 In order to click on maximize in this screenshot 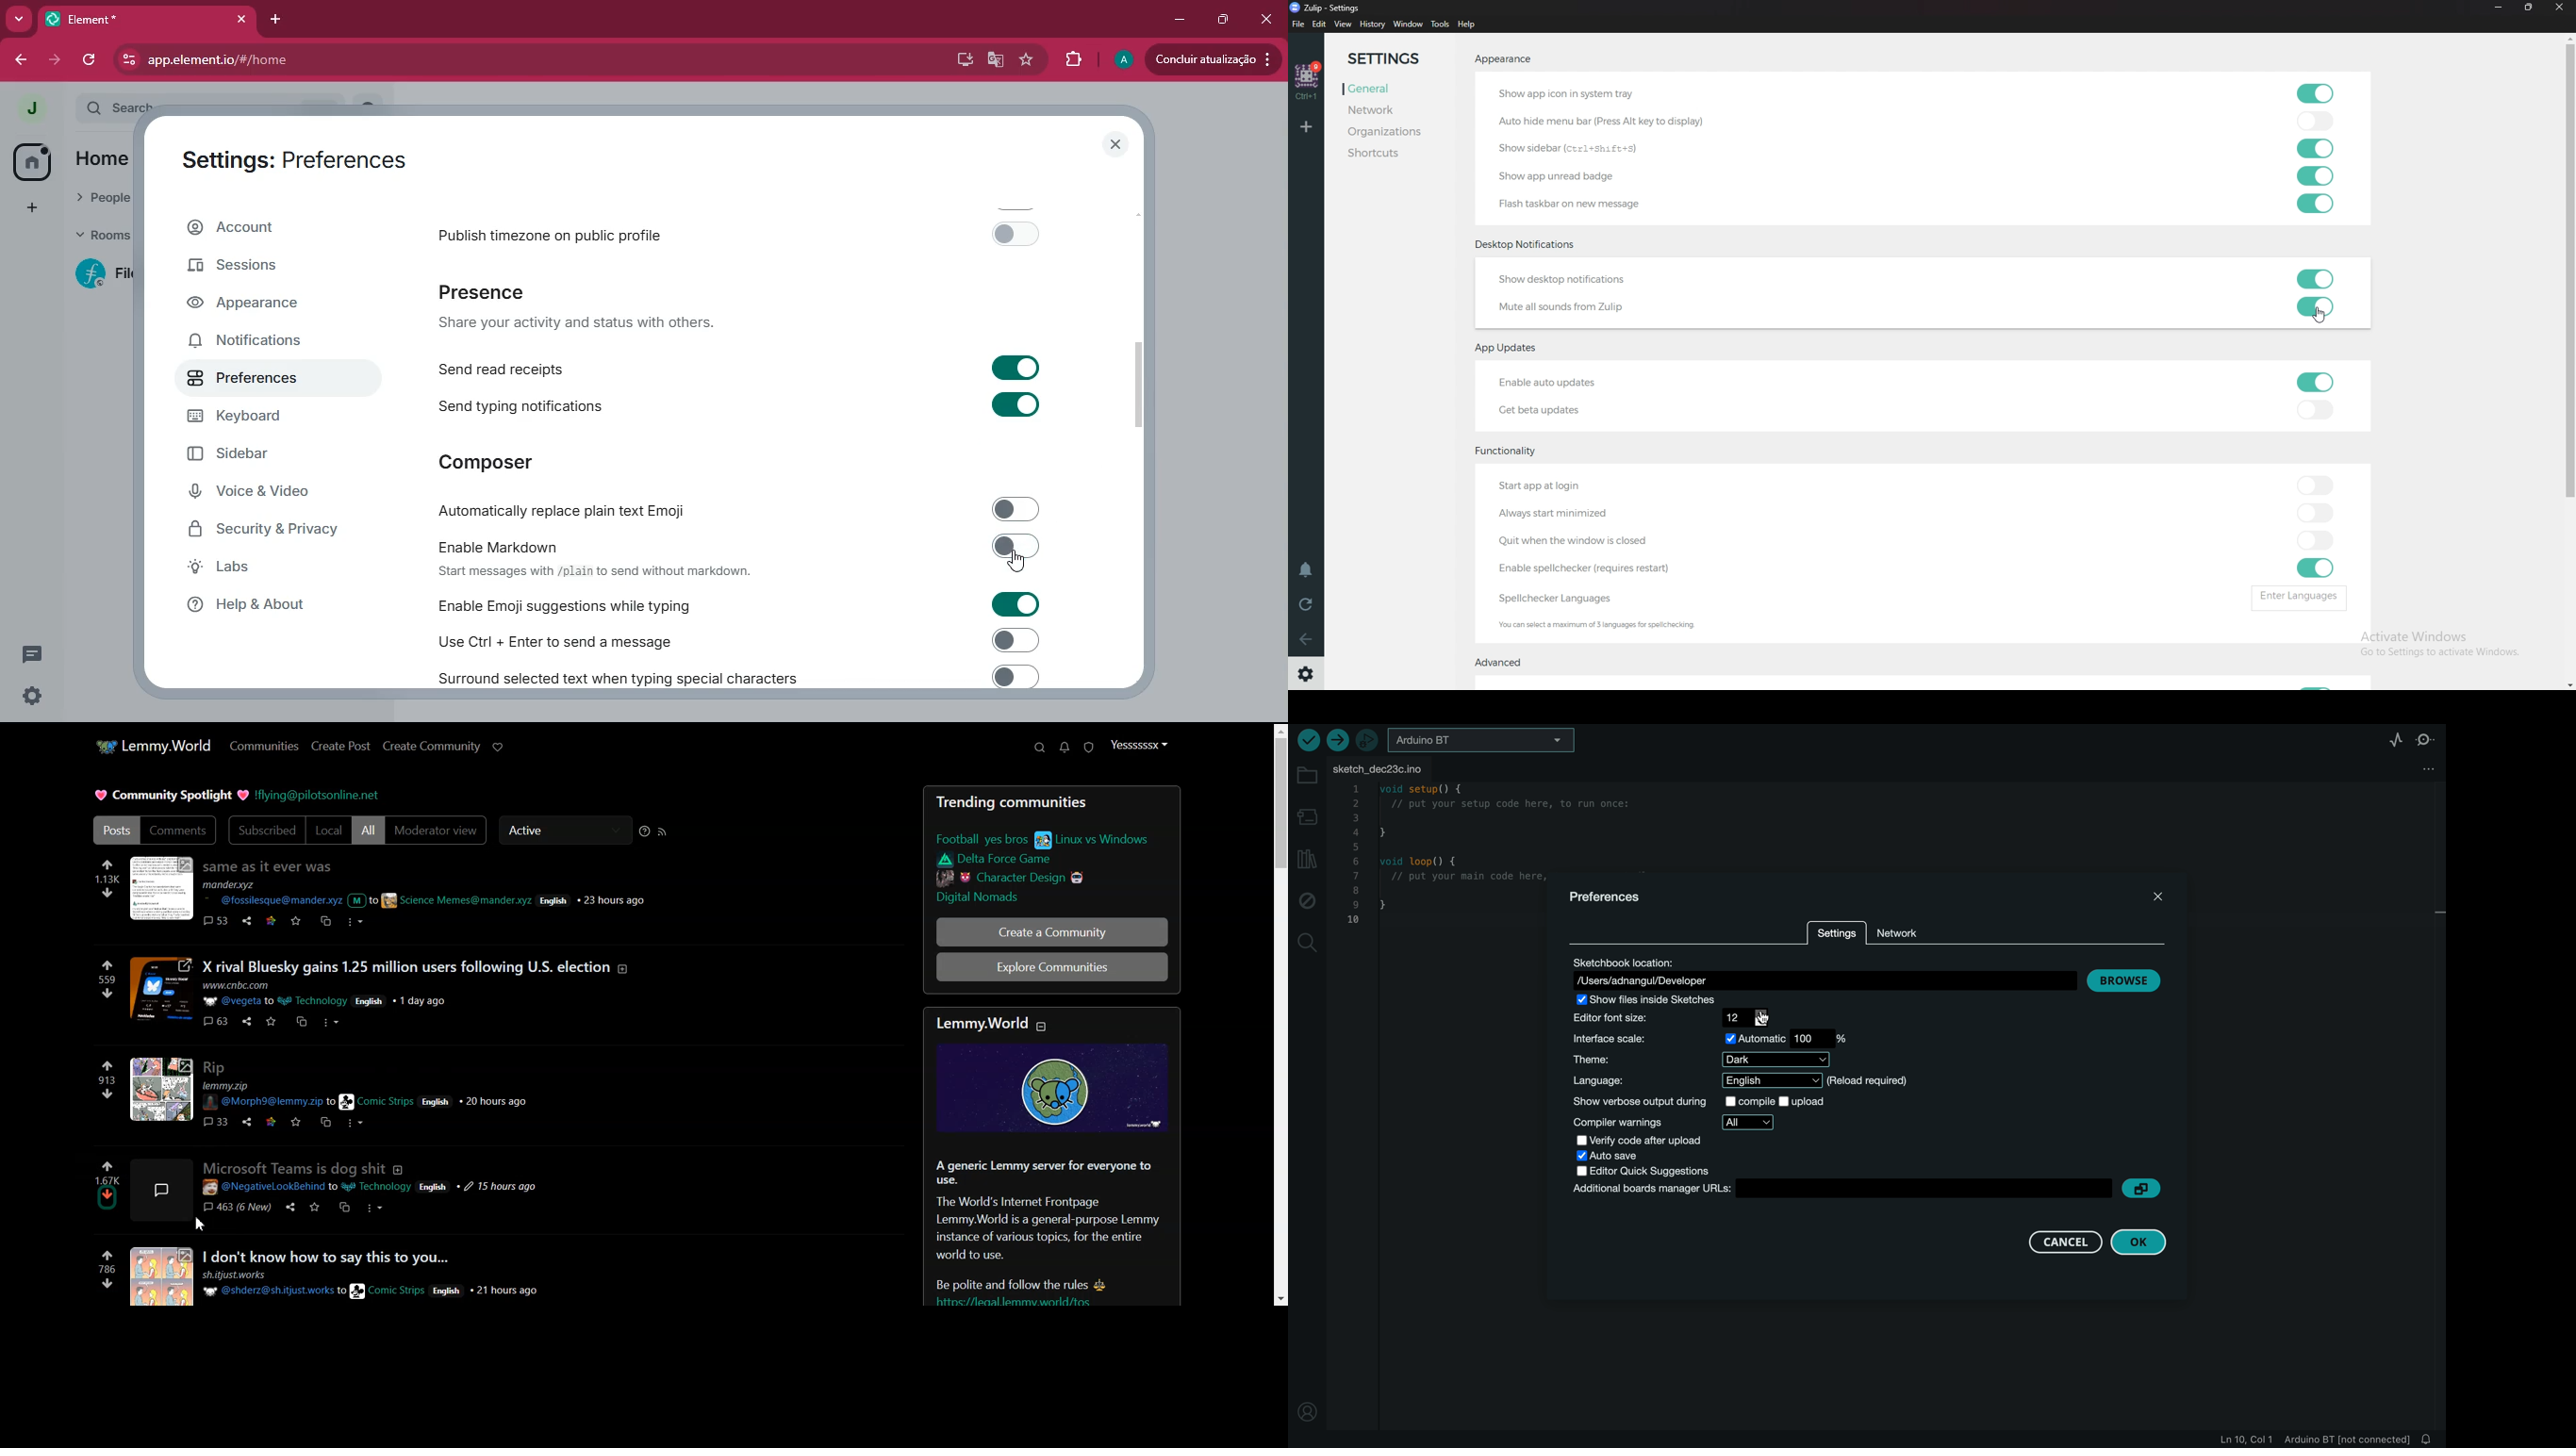, I will do `click(1219, 20)`.